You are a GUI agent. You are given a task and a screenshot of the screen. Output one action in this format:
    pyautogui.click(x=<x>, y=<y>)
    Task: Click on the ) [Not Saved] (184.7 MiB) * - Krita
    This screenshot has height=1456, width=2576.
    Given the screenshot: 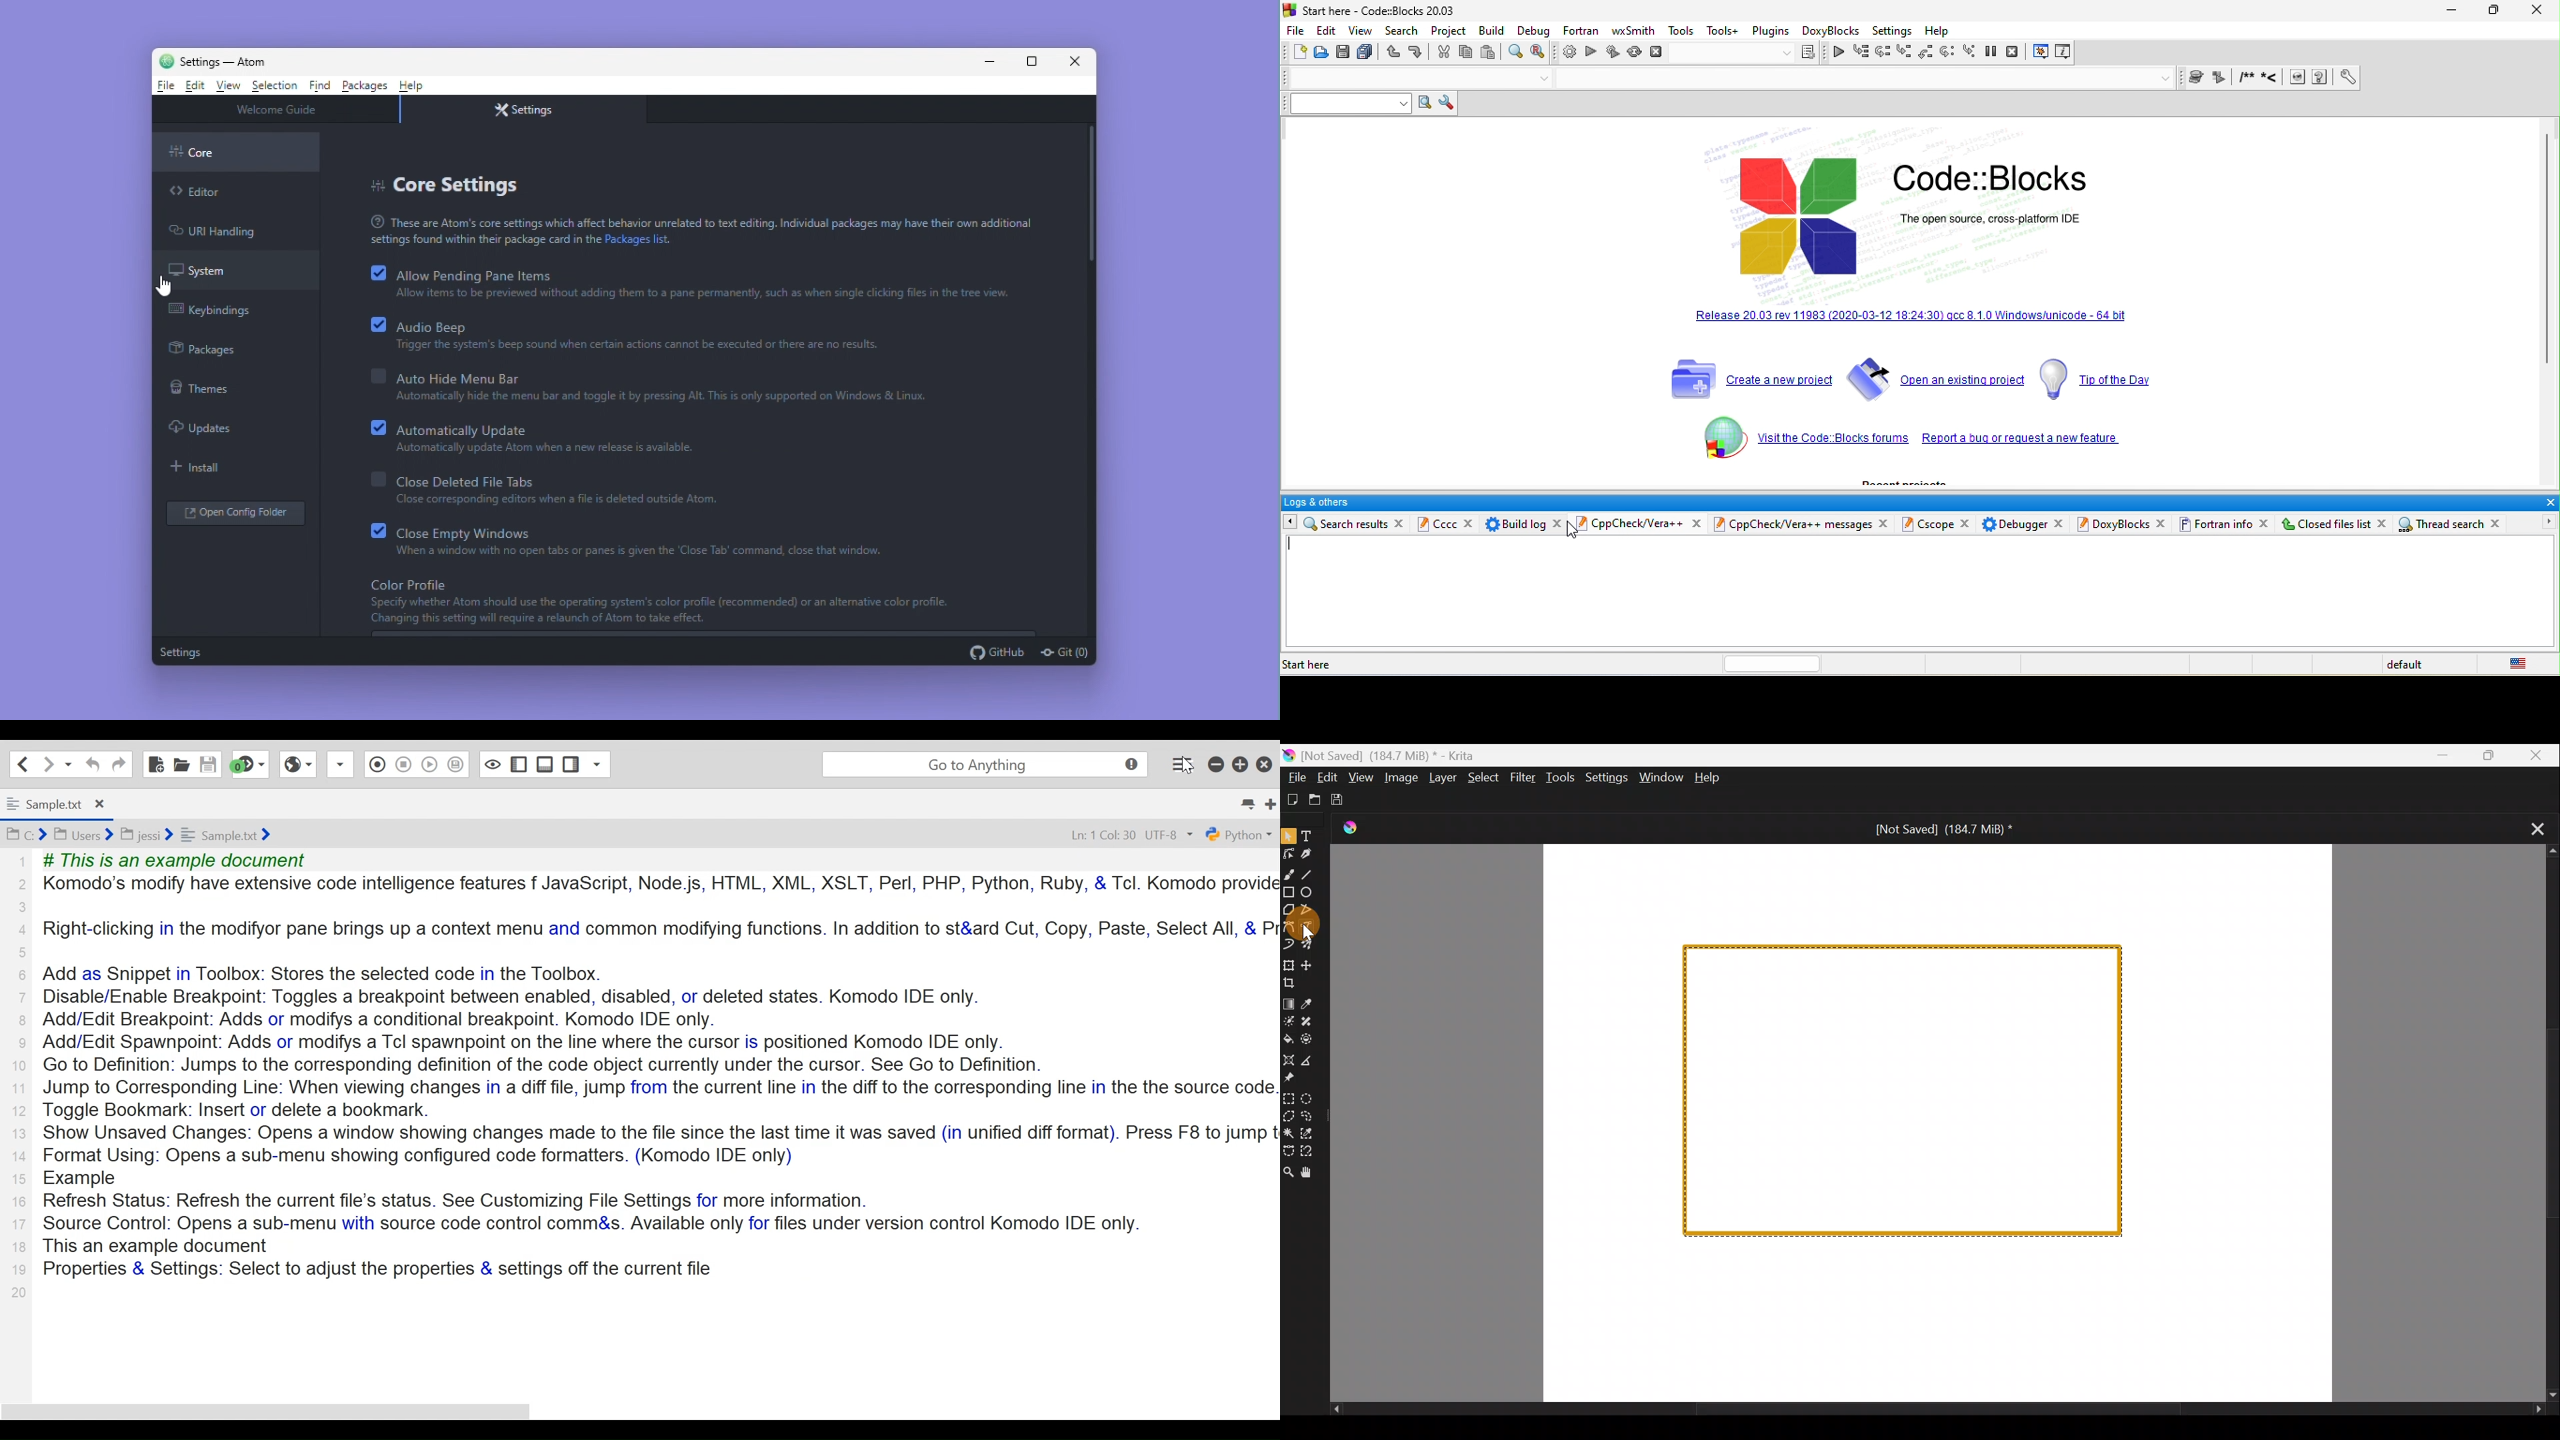 What is the action you would take?
    pyautogui.click(x=1395, y=755)
    